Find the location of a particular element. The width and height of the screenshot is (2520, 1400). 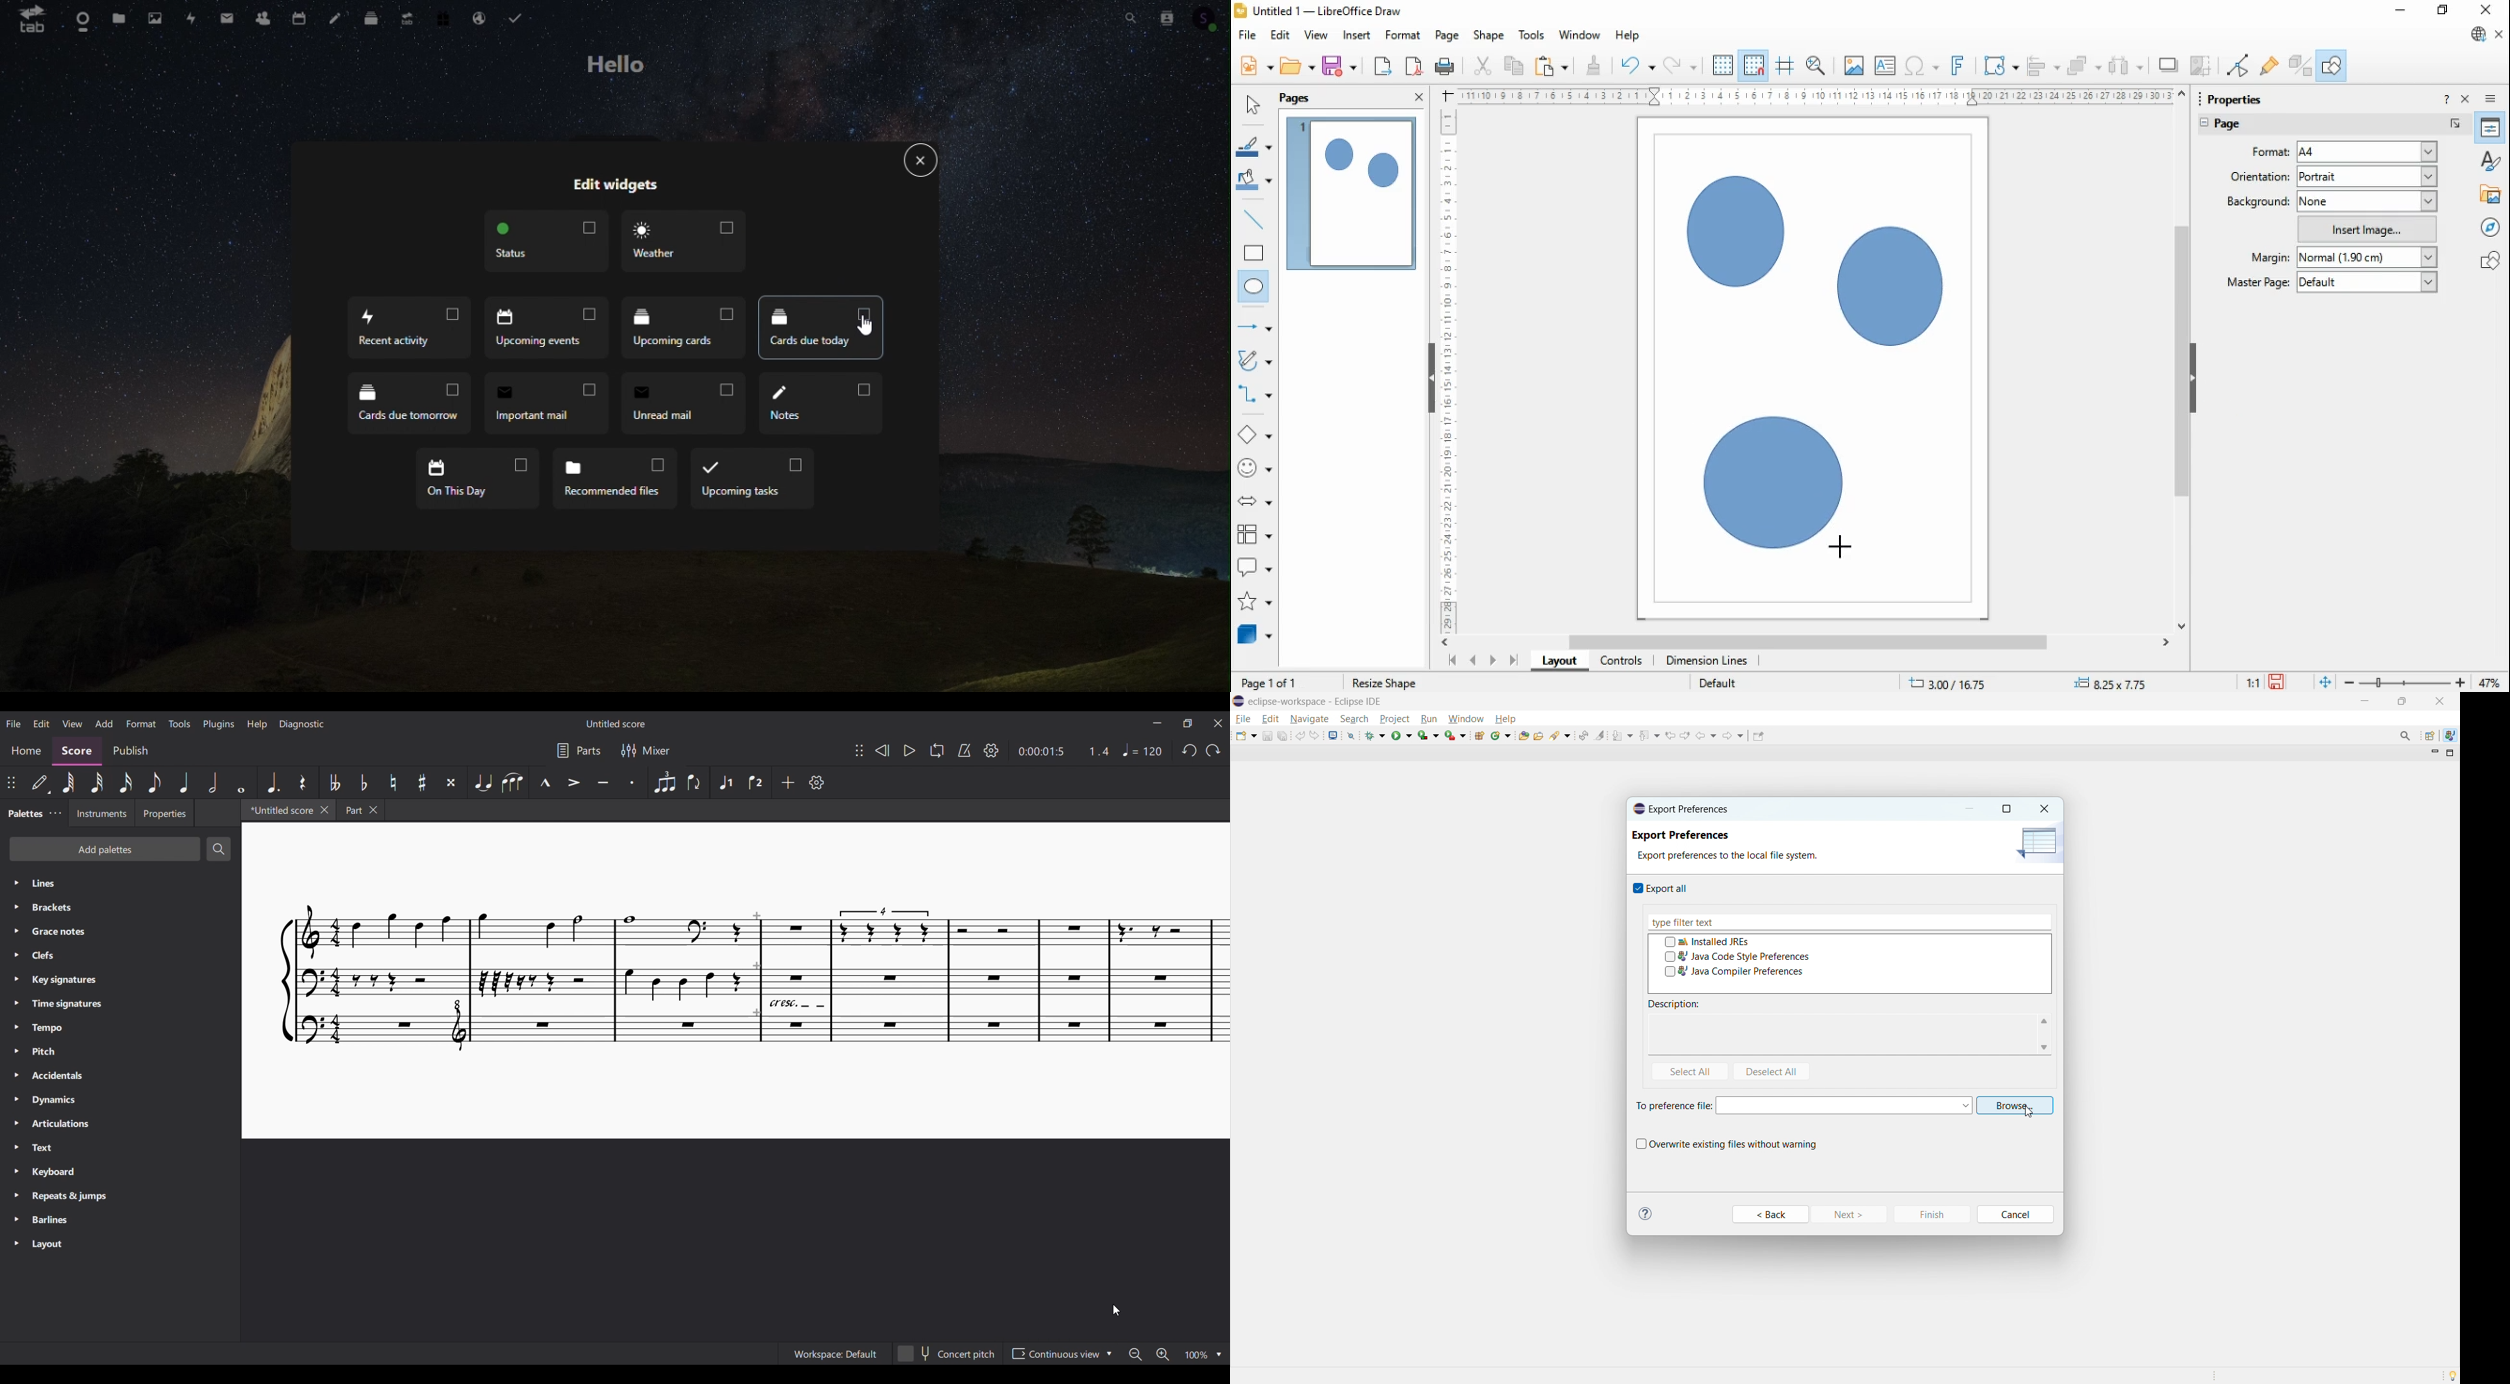

rectangle is located at coordinates (1254, 252).